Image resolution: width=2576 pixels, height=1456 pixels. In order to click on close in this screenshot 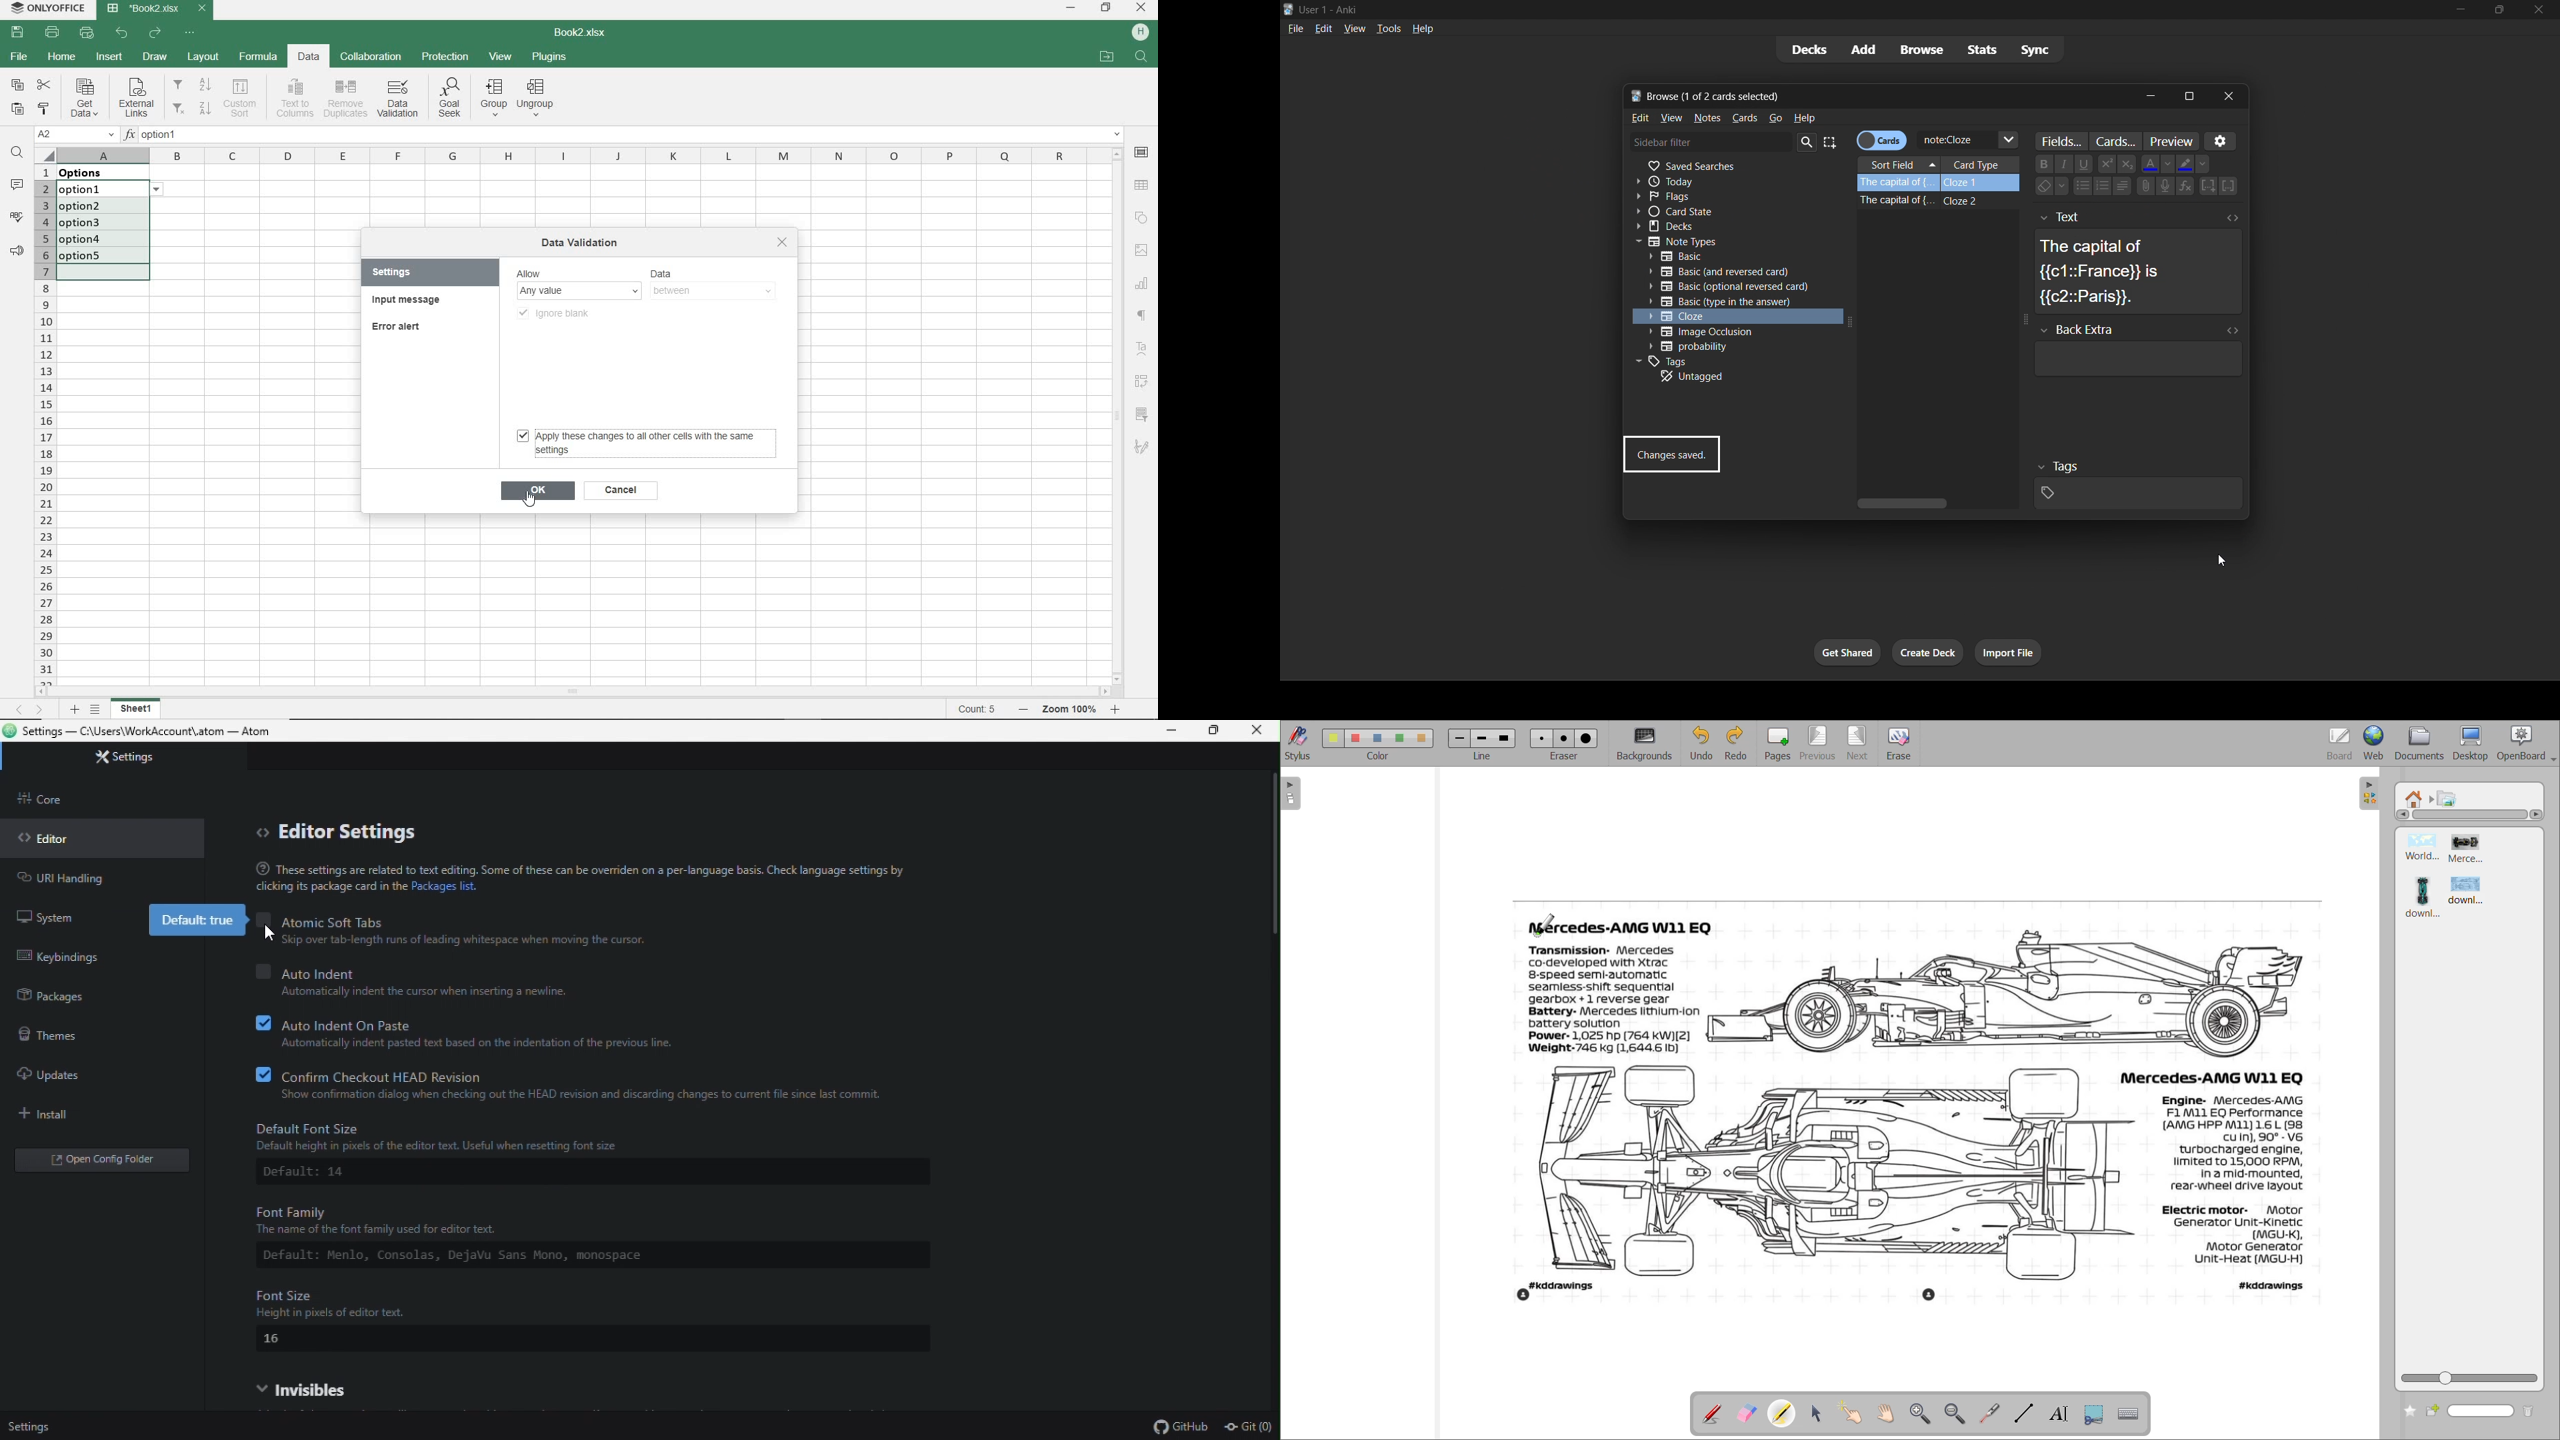, I will do `click(2231, 96)`.